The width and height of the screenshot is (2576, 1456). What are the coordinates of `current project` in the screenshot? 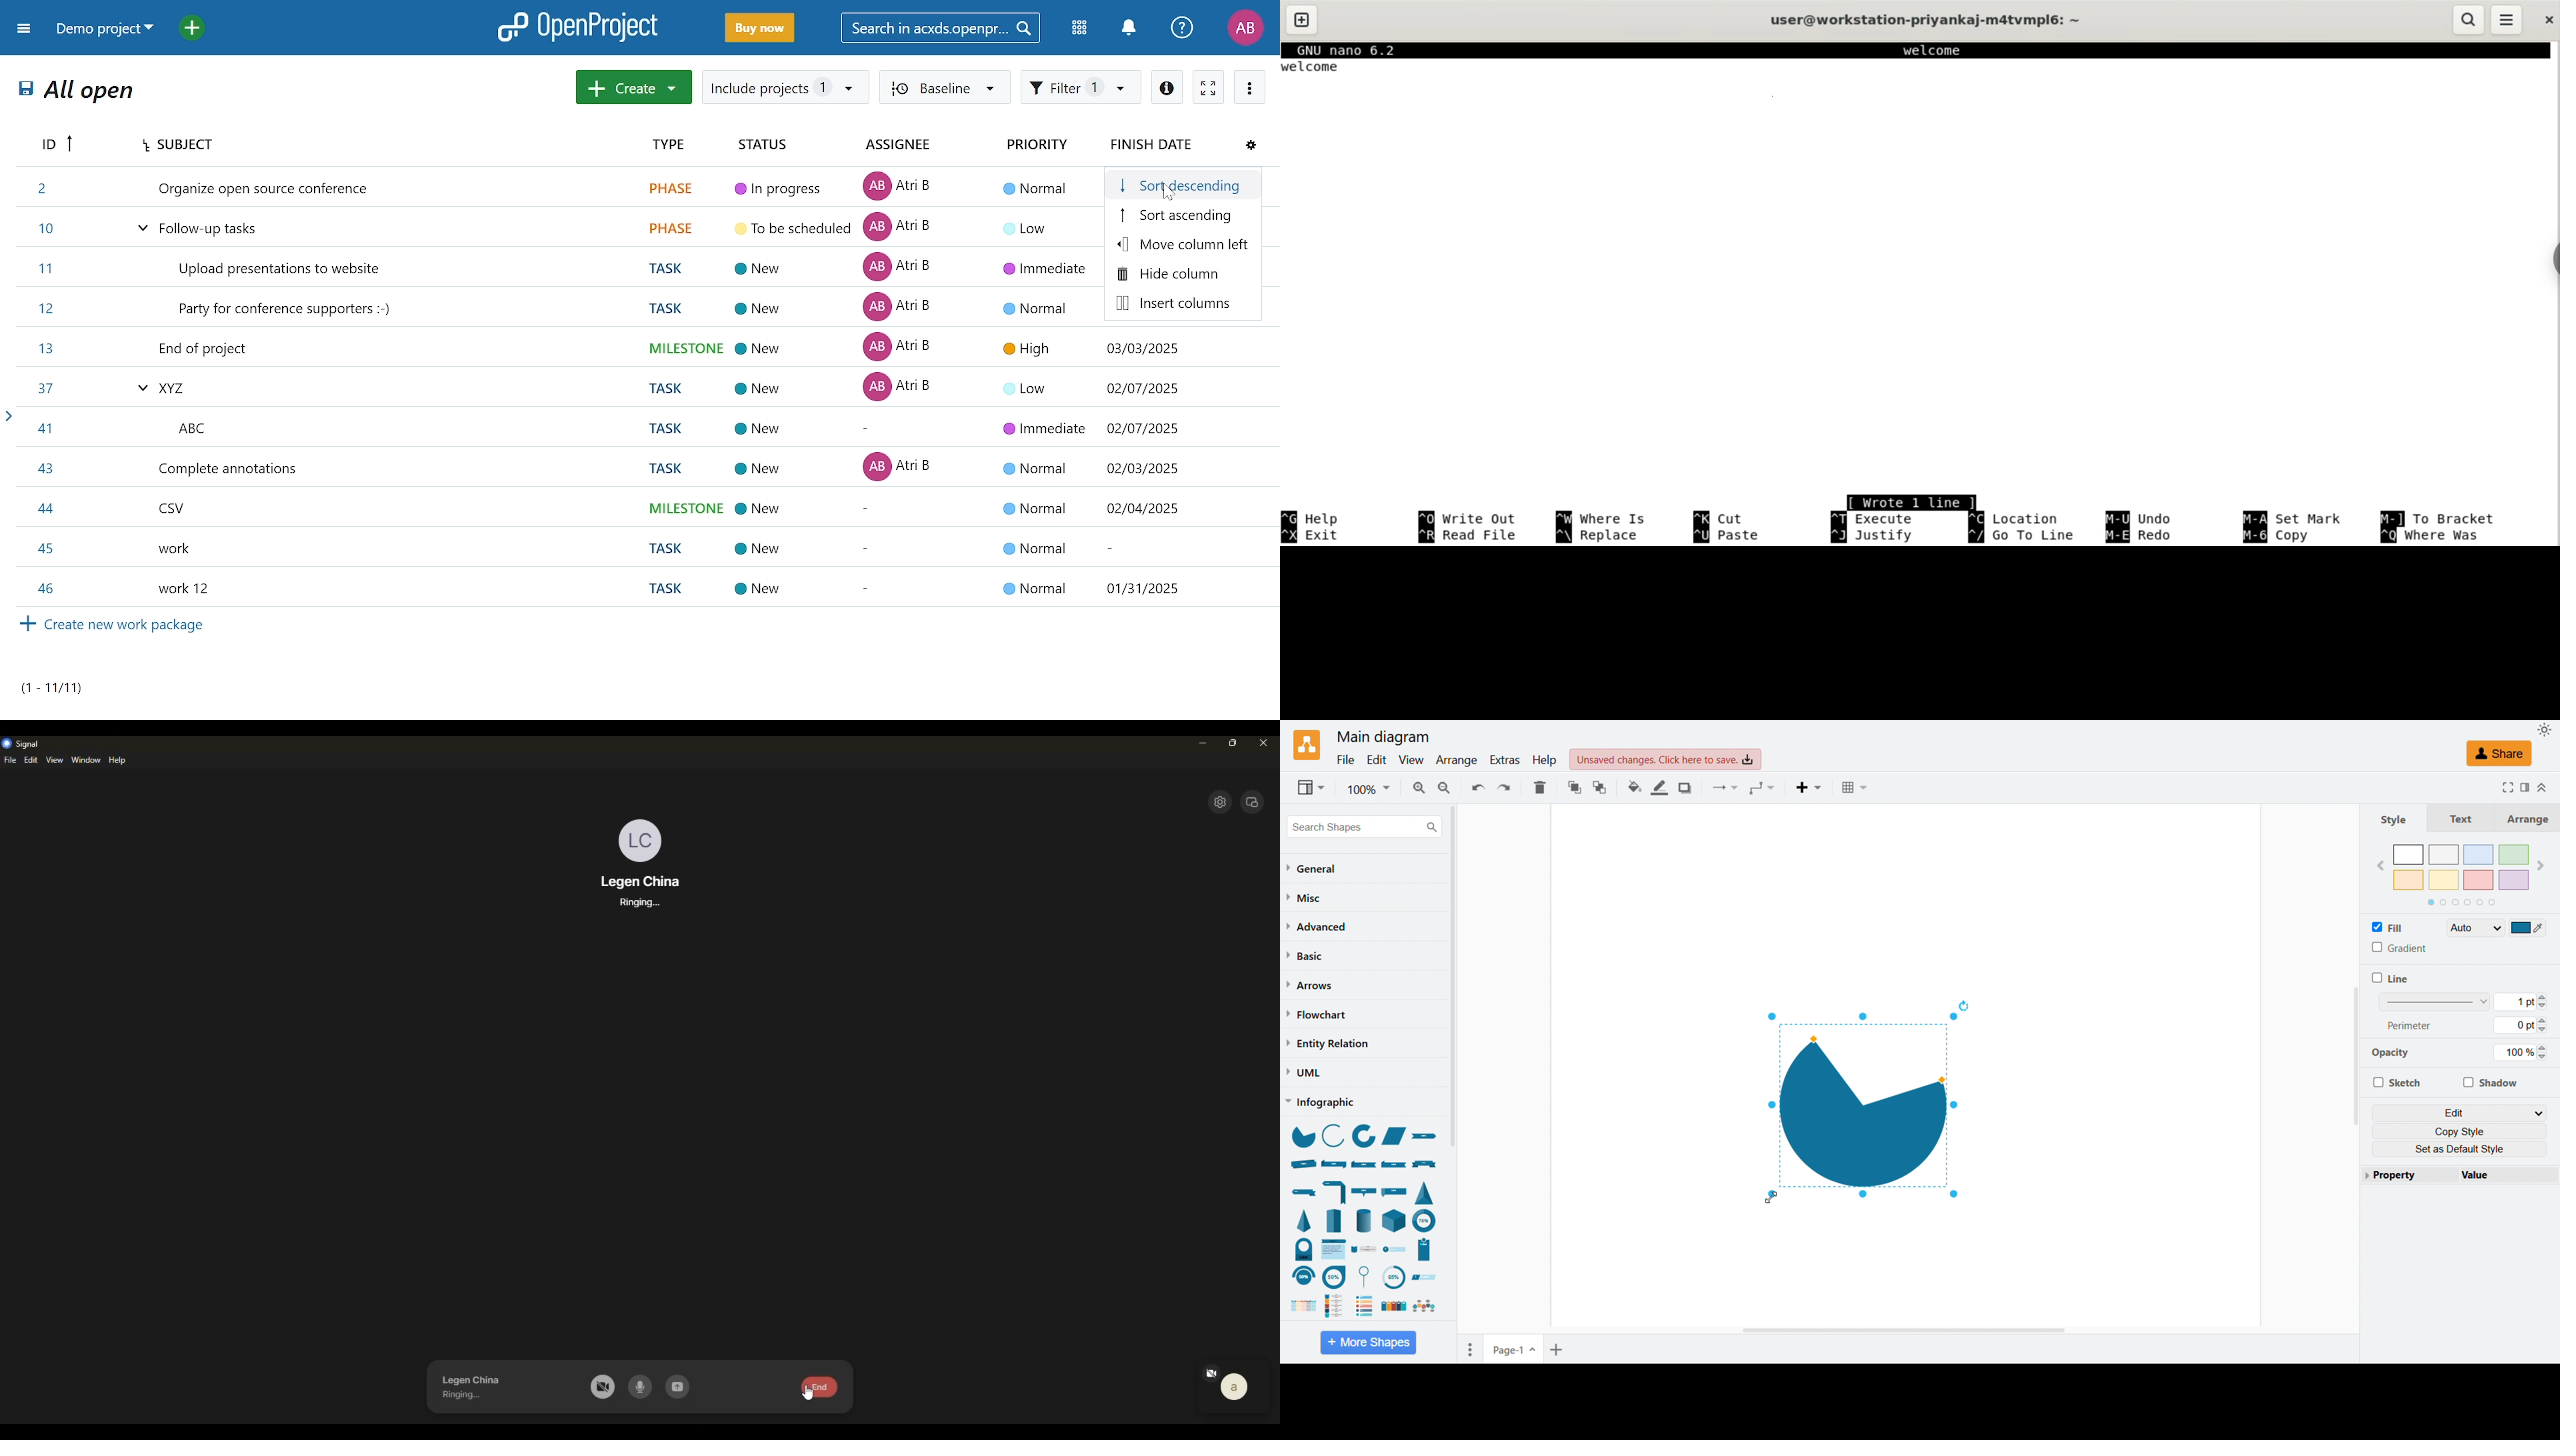 It's located at (103, 30).